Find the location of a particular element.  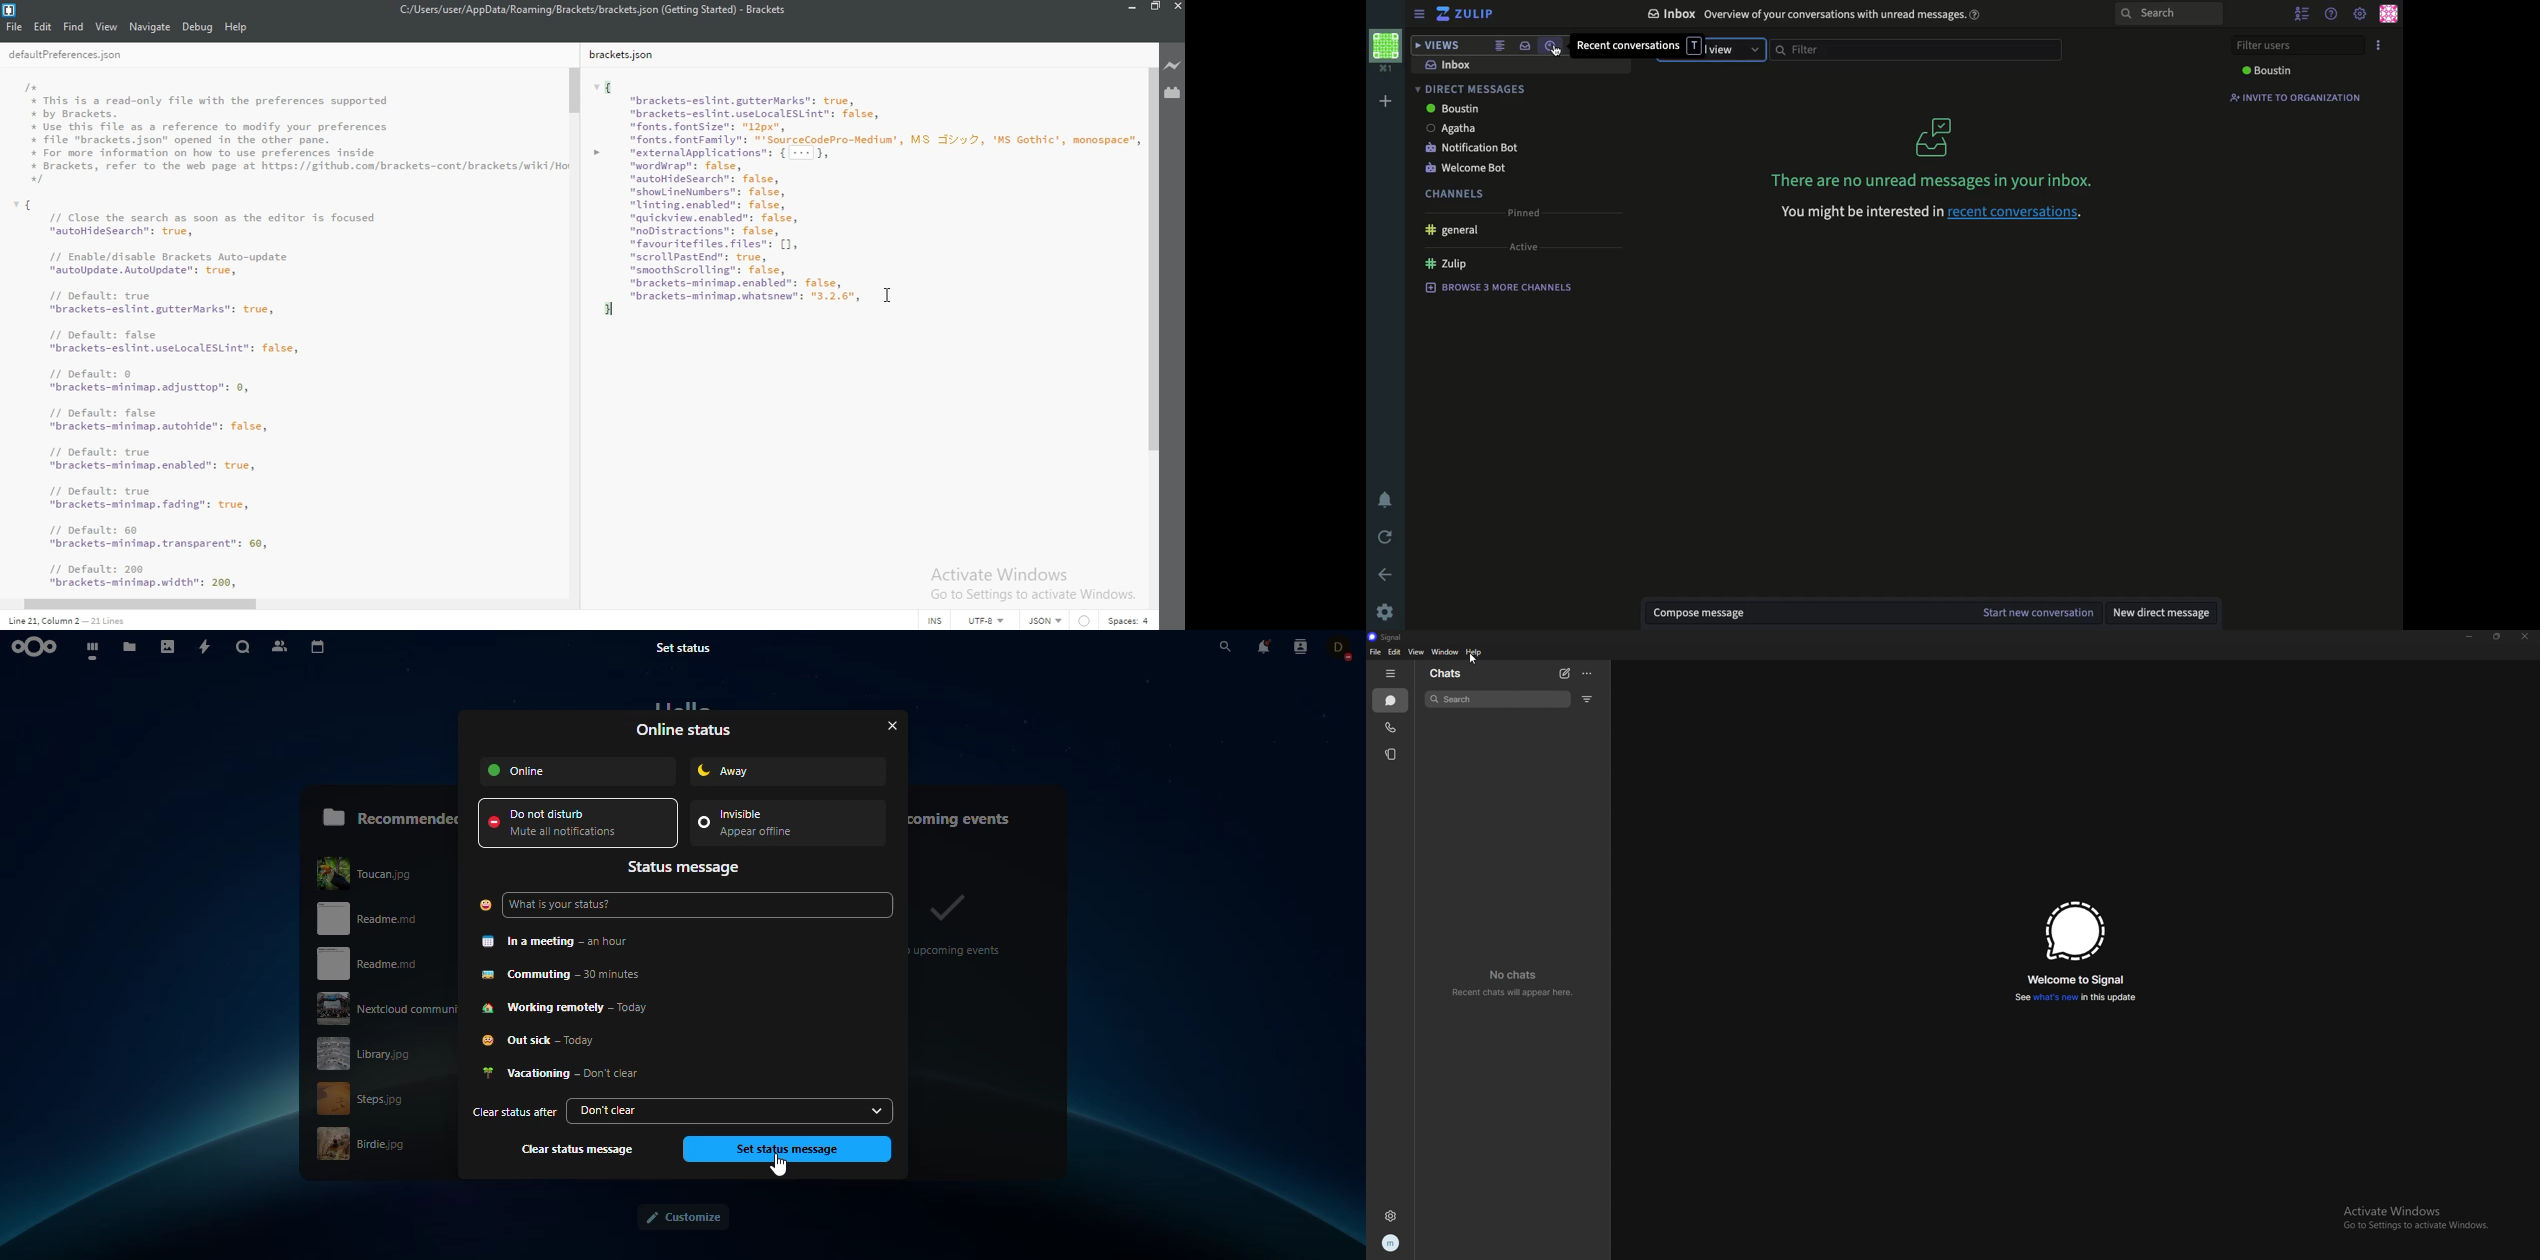

Line 21, column 2 - 21 lines is located at coordinates (79, 621).